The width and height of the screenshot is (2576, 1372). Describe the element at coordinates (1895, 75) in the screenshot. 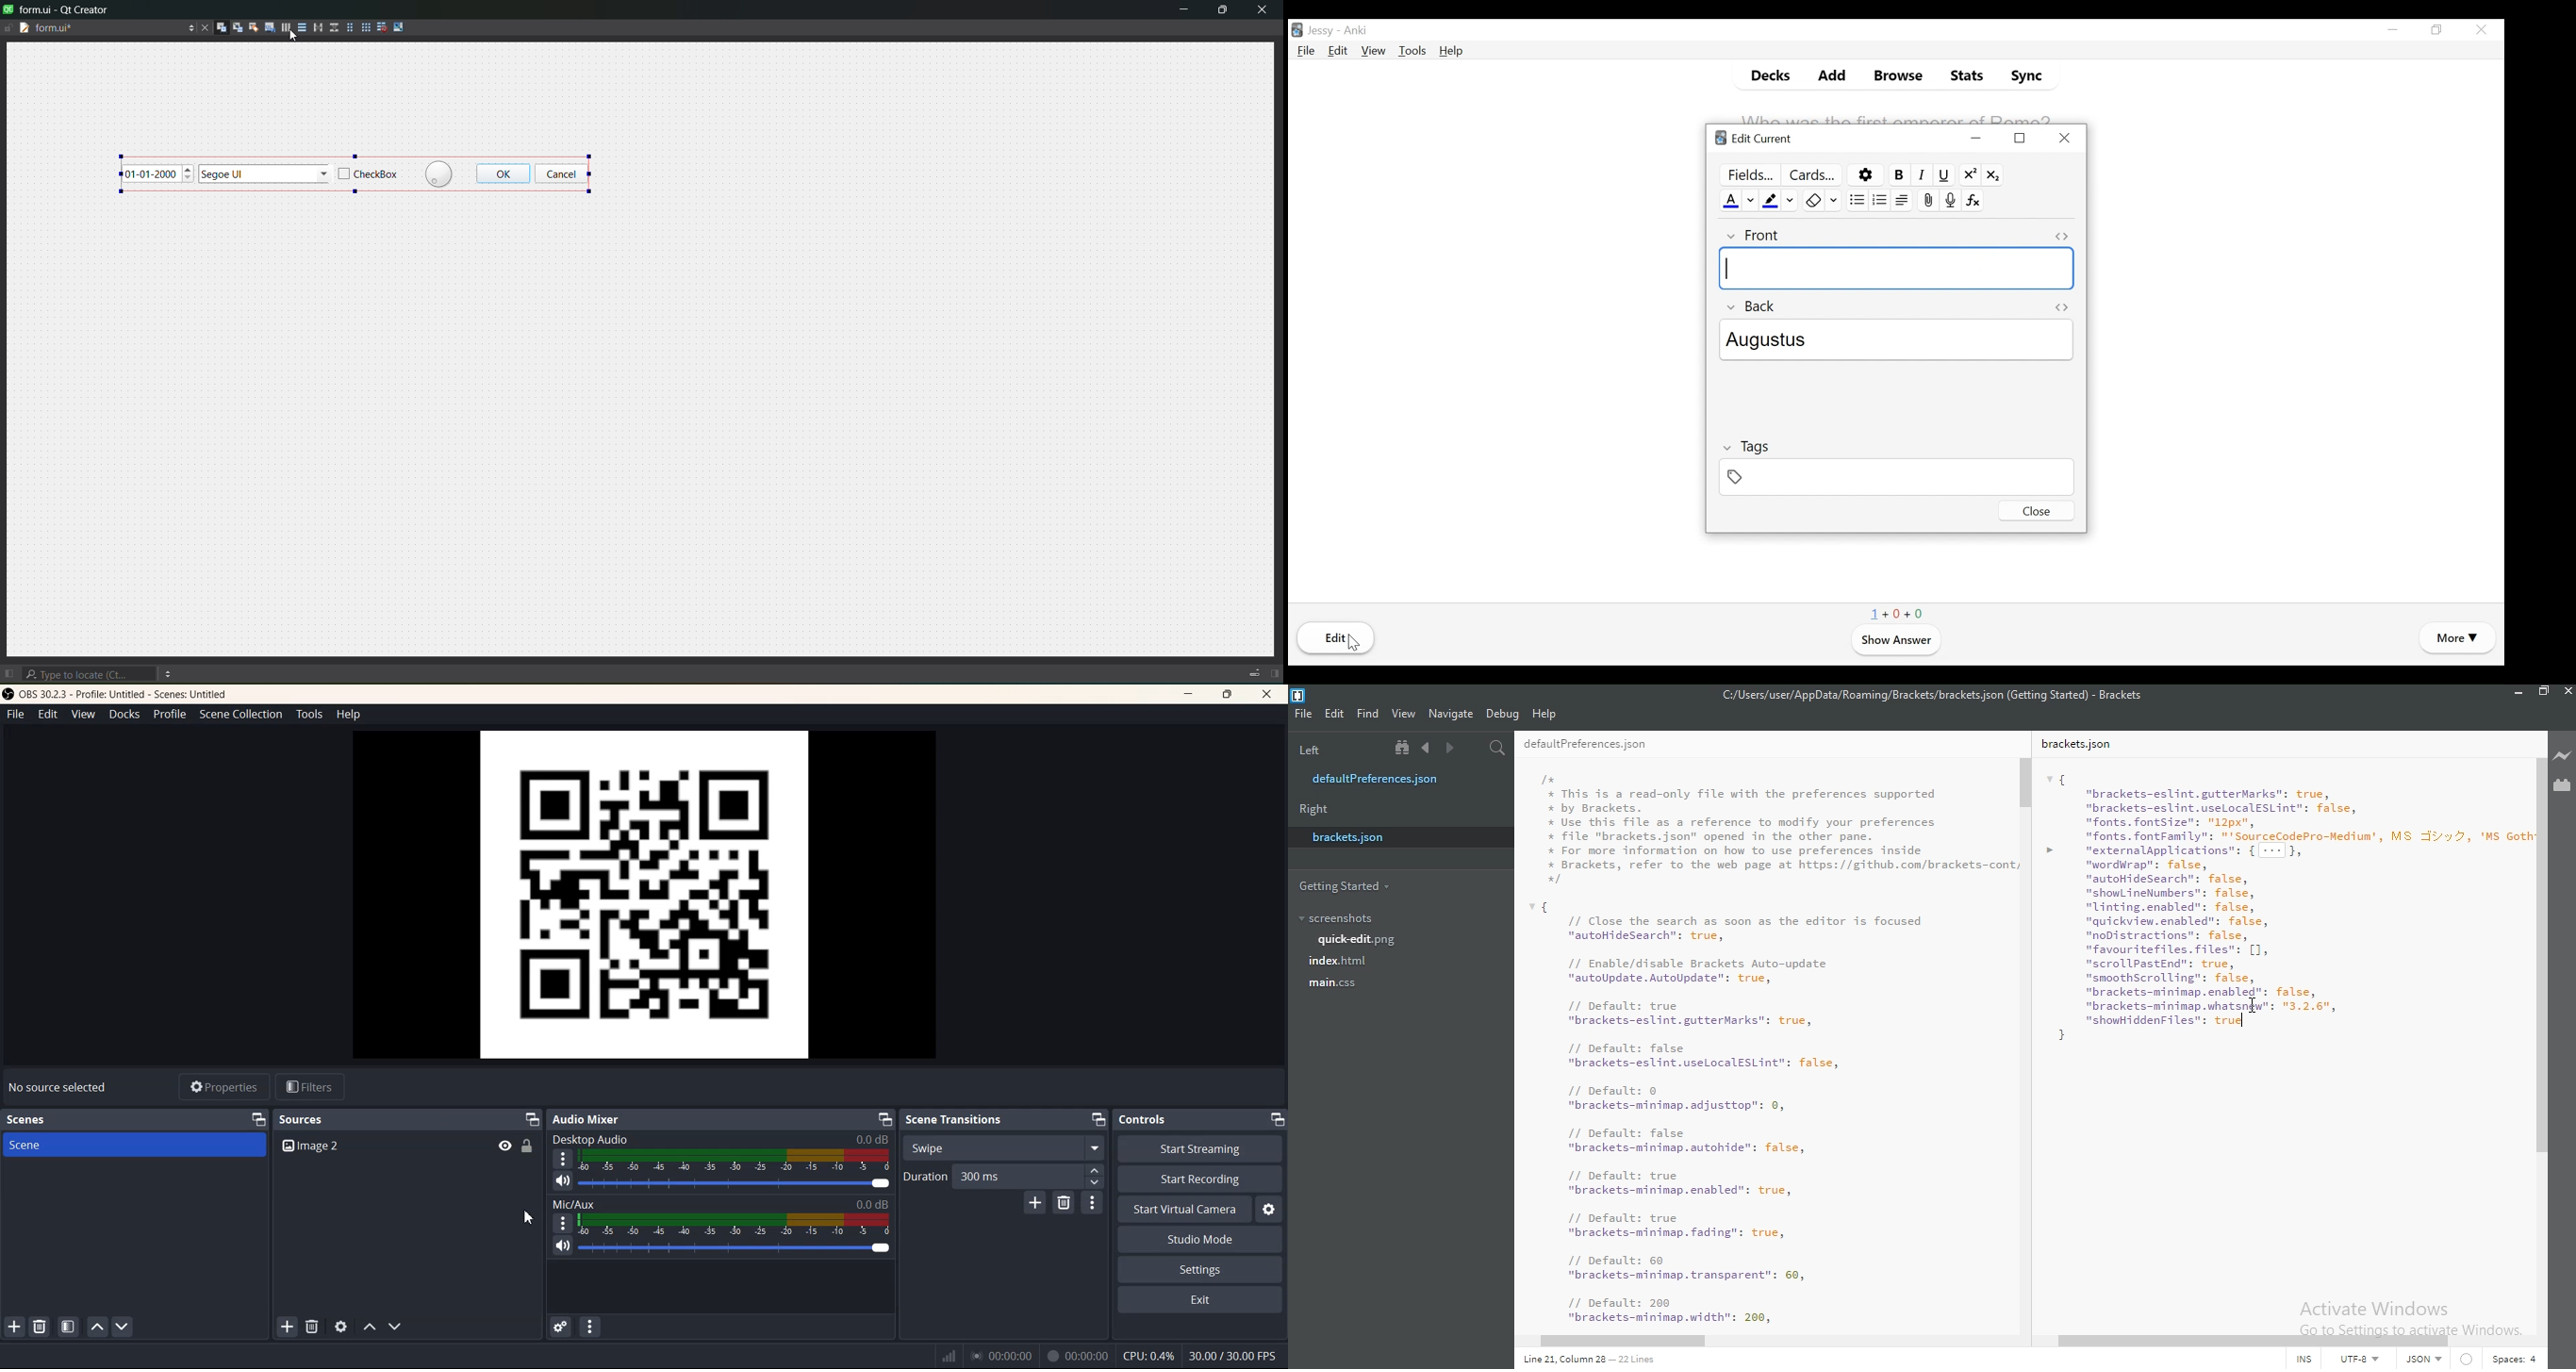

I see `Browse` at that location.